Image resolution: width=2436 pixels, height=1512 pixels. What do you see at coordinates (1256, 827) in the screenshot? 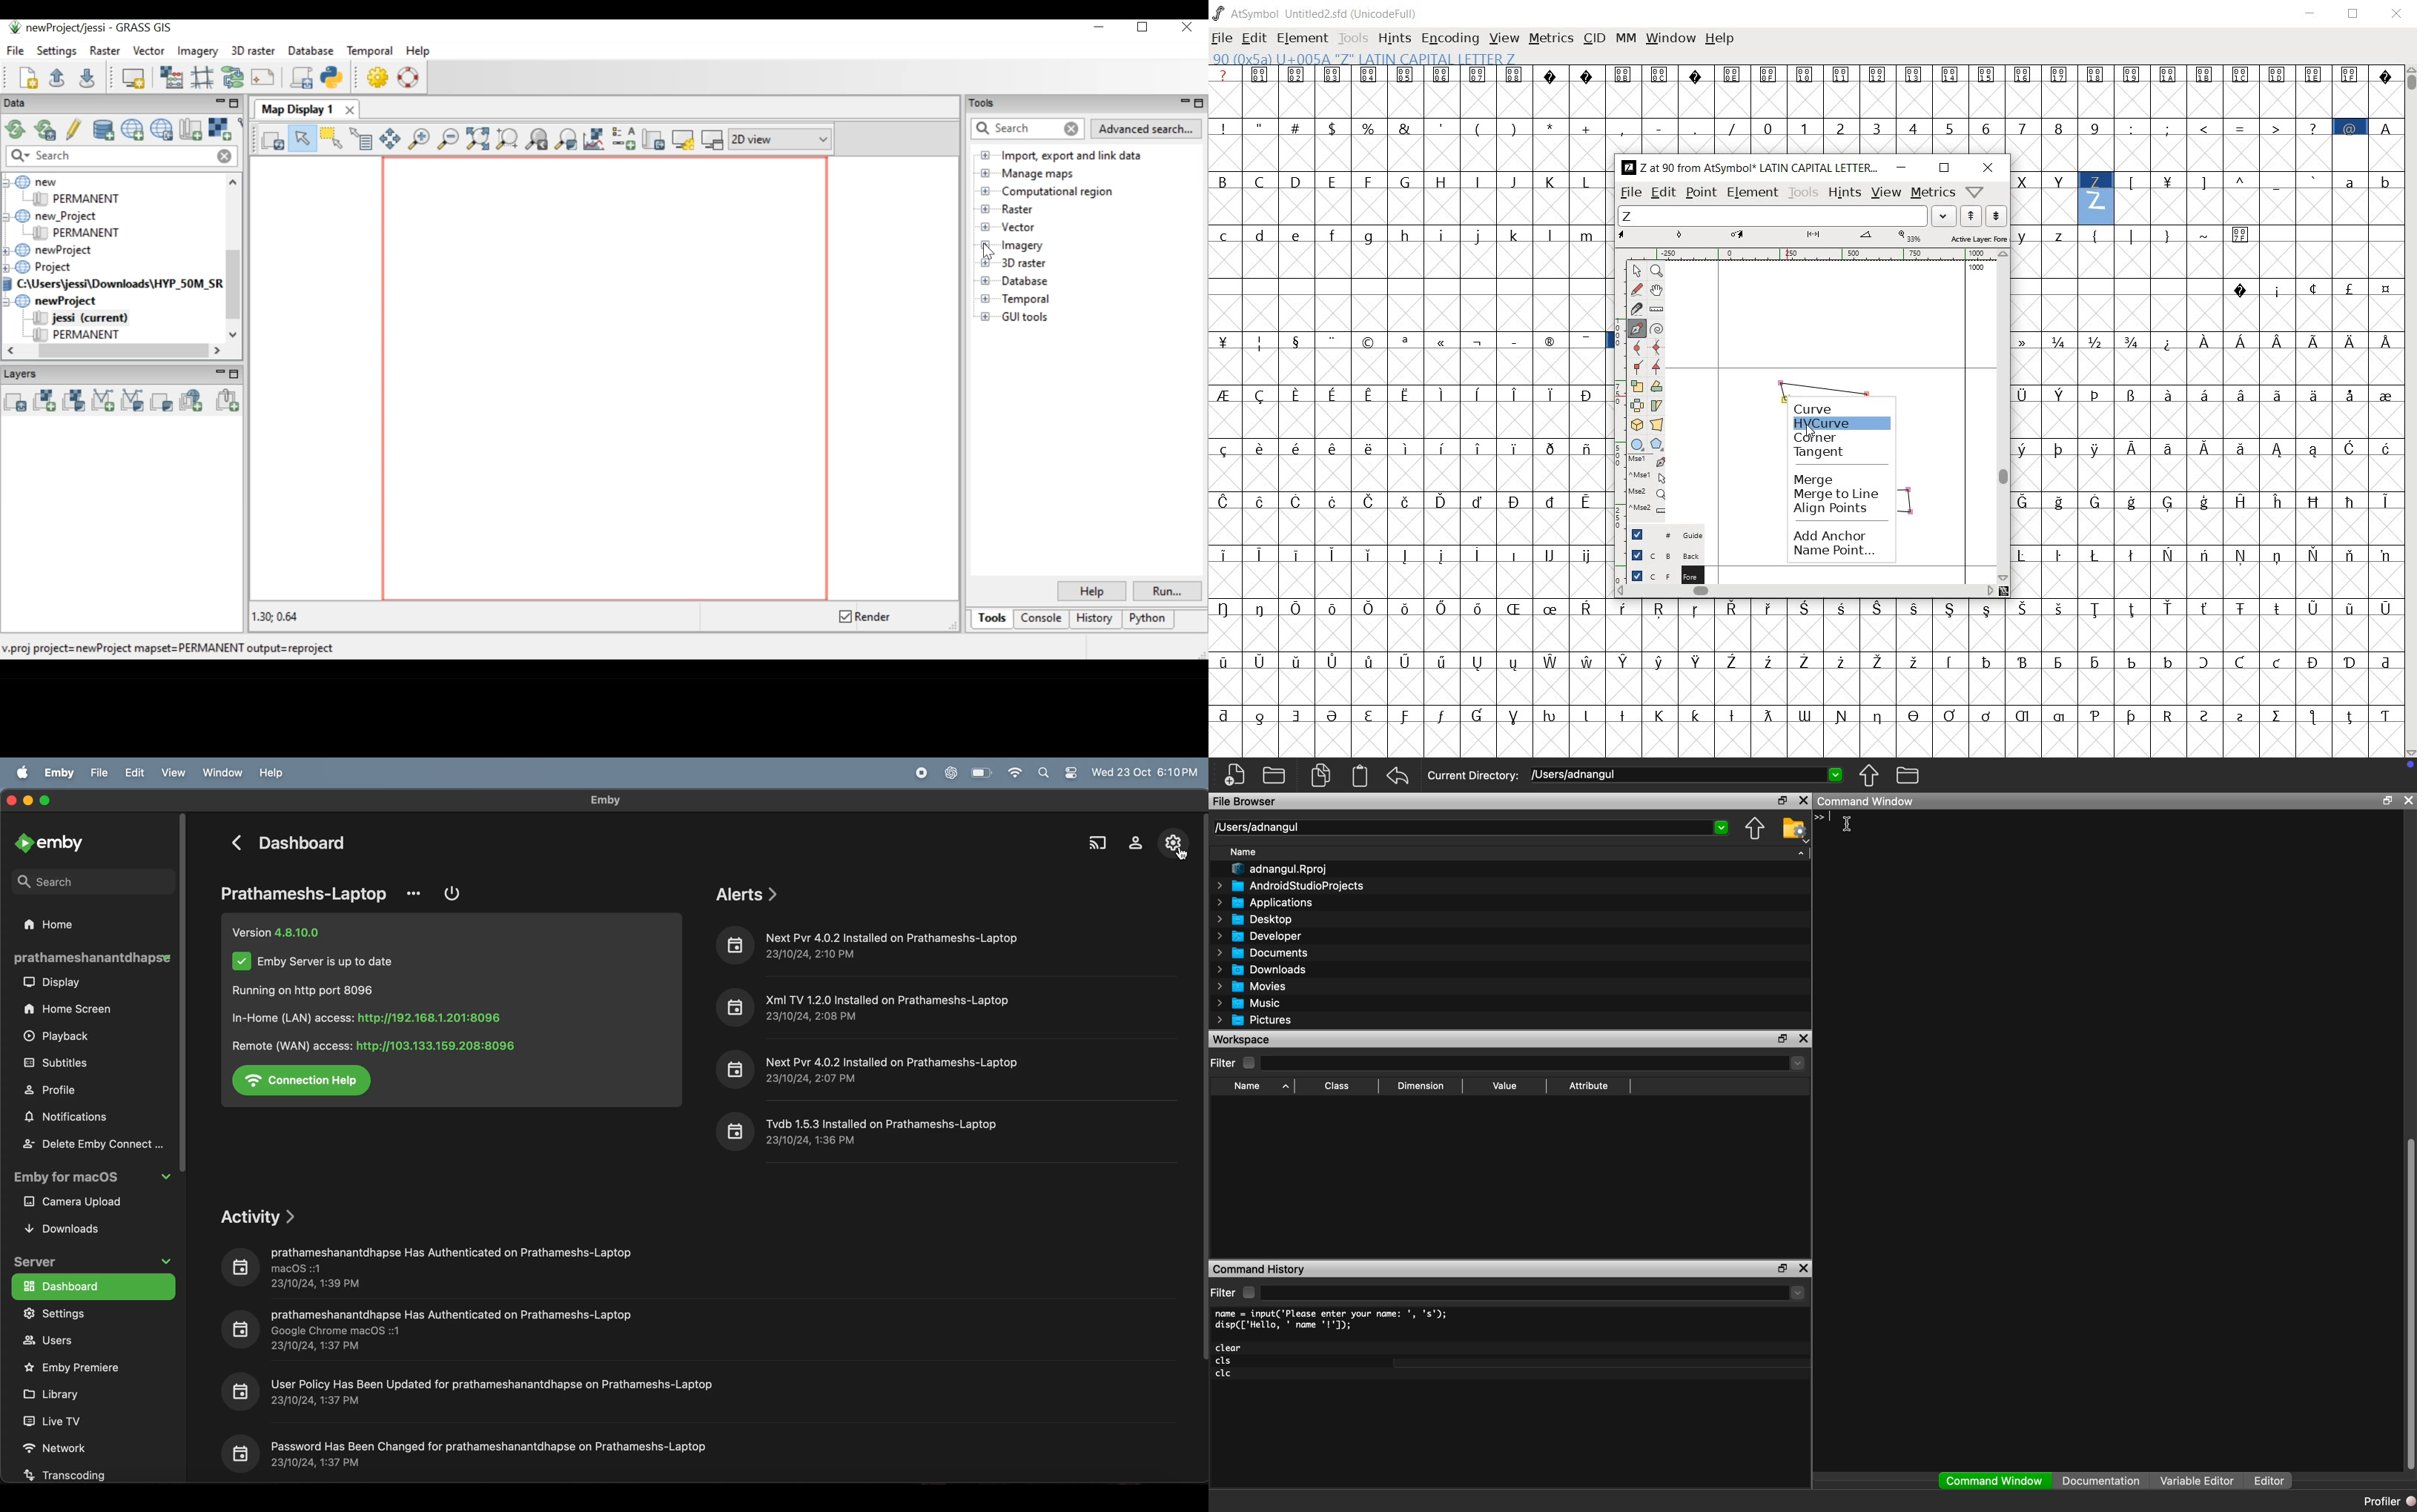
I see `Users/adnangul` at bounding box center [1256, 827].